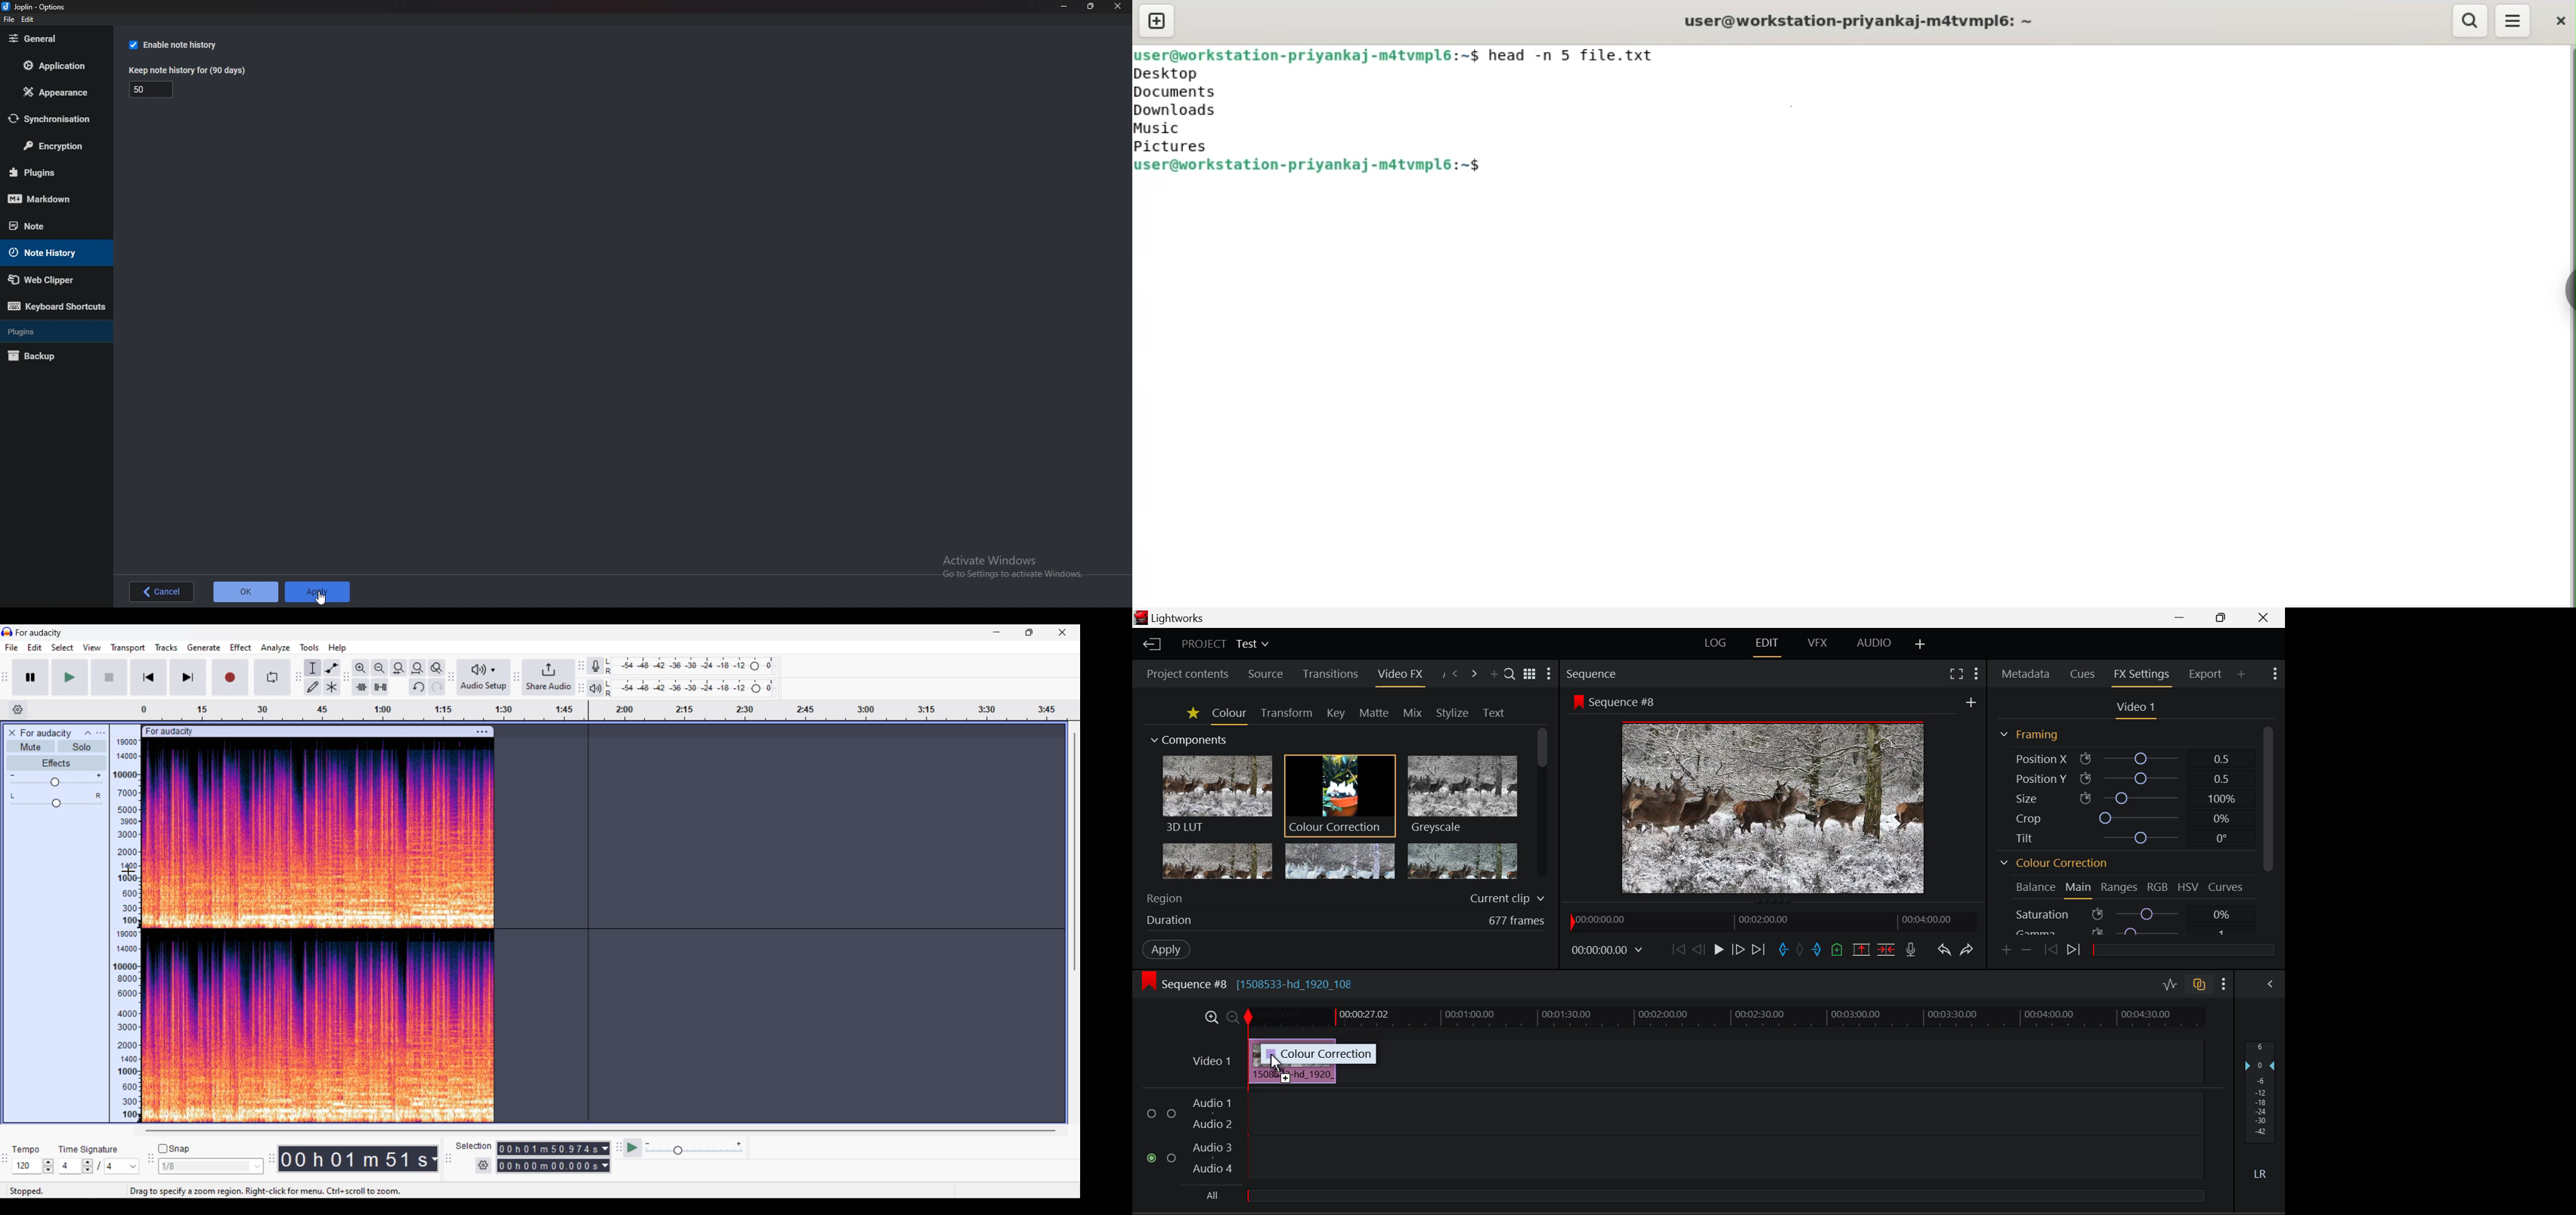 The height and width of the screenshot is (1232, 2576). I want to click on Close interface, so click(1063, 632).